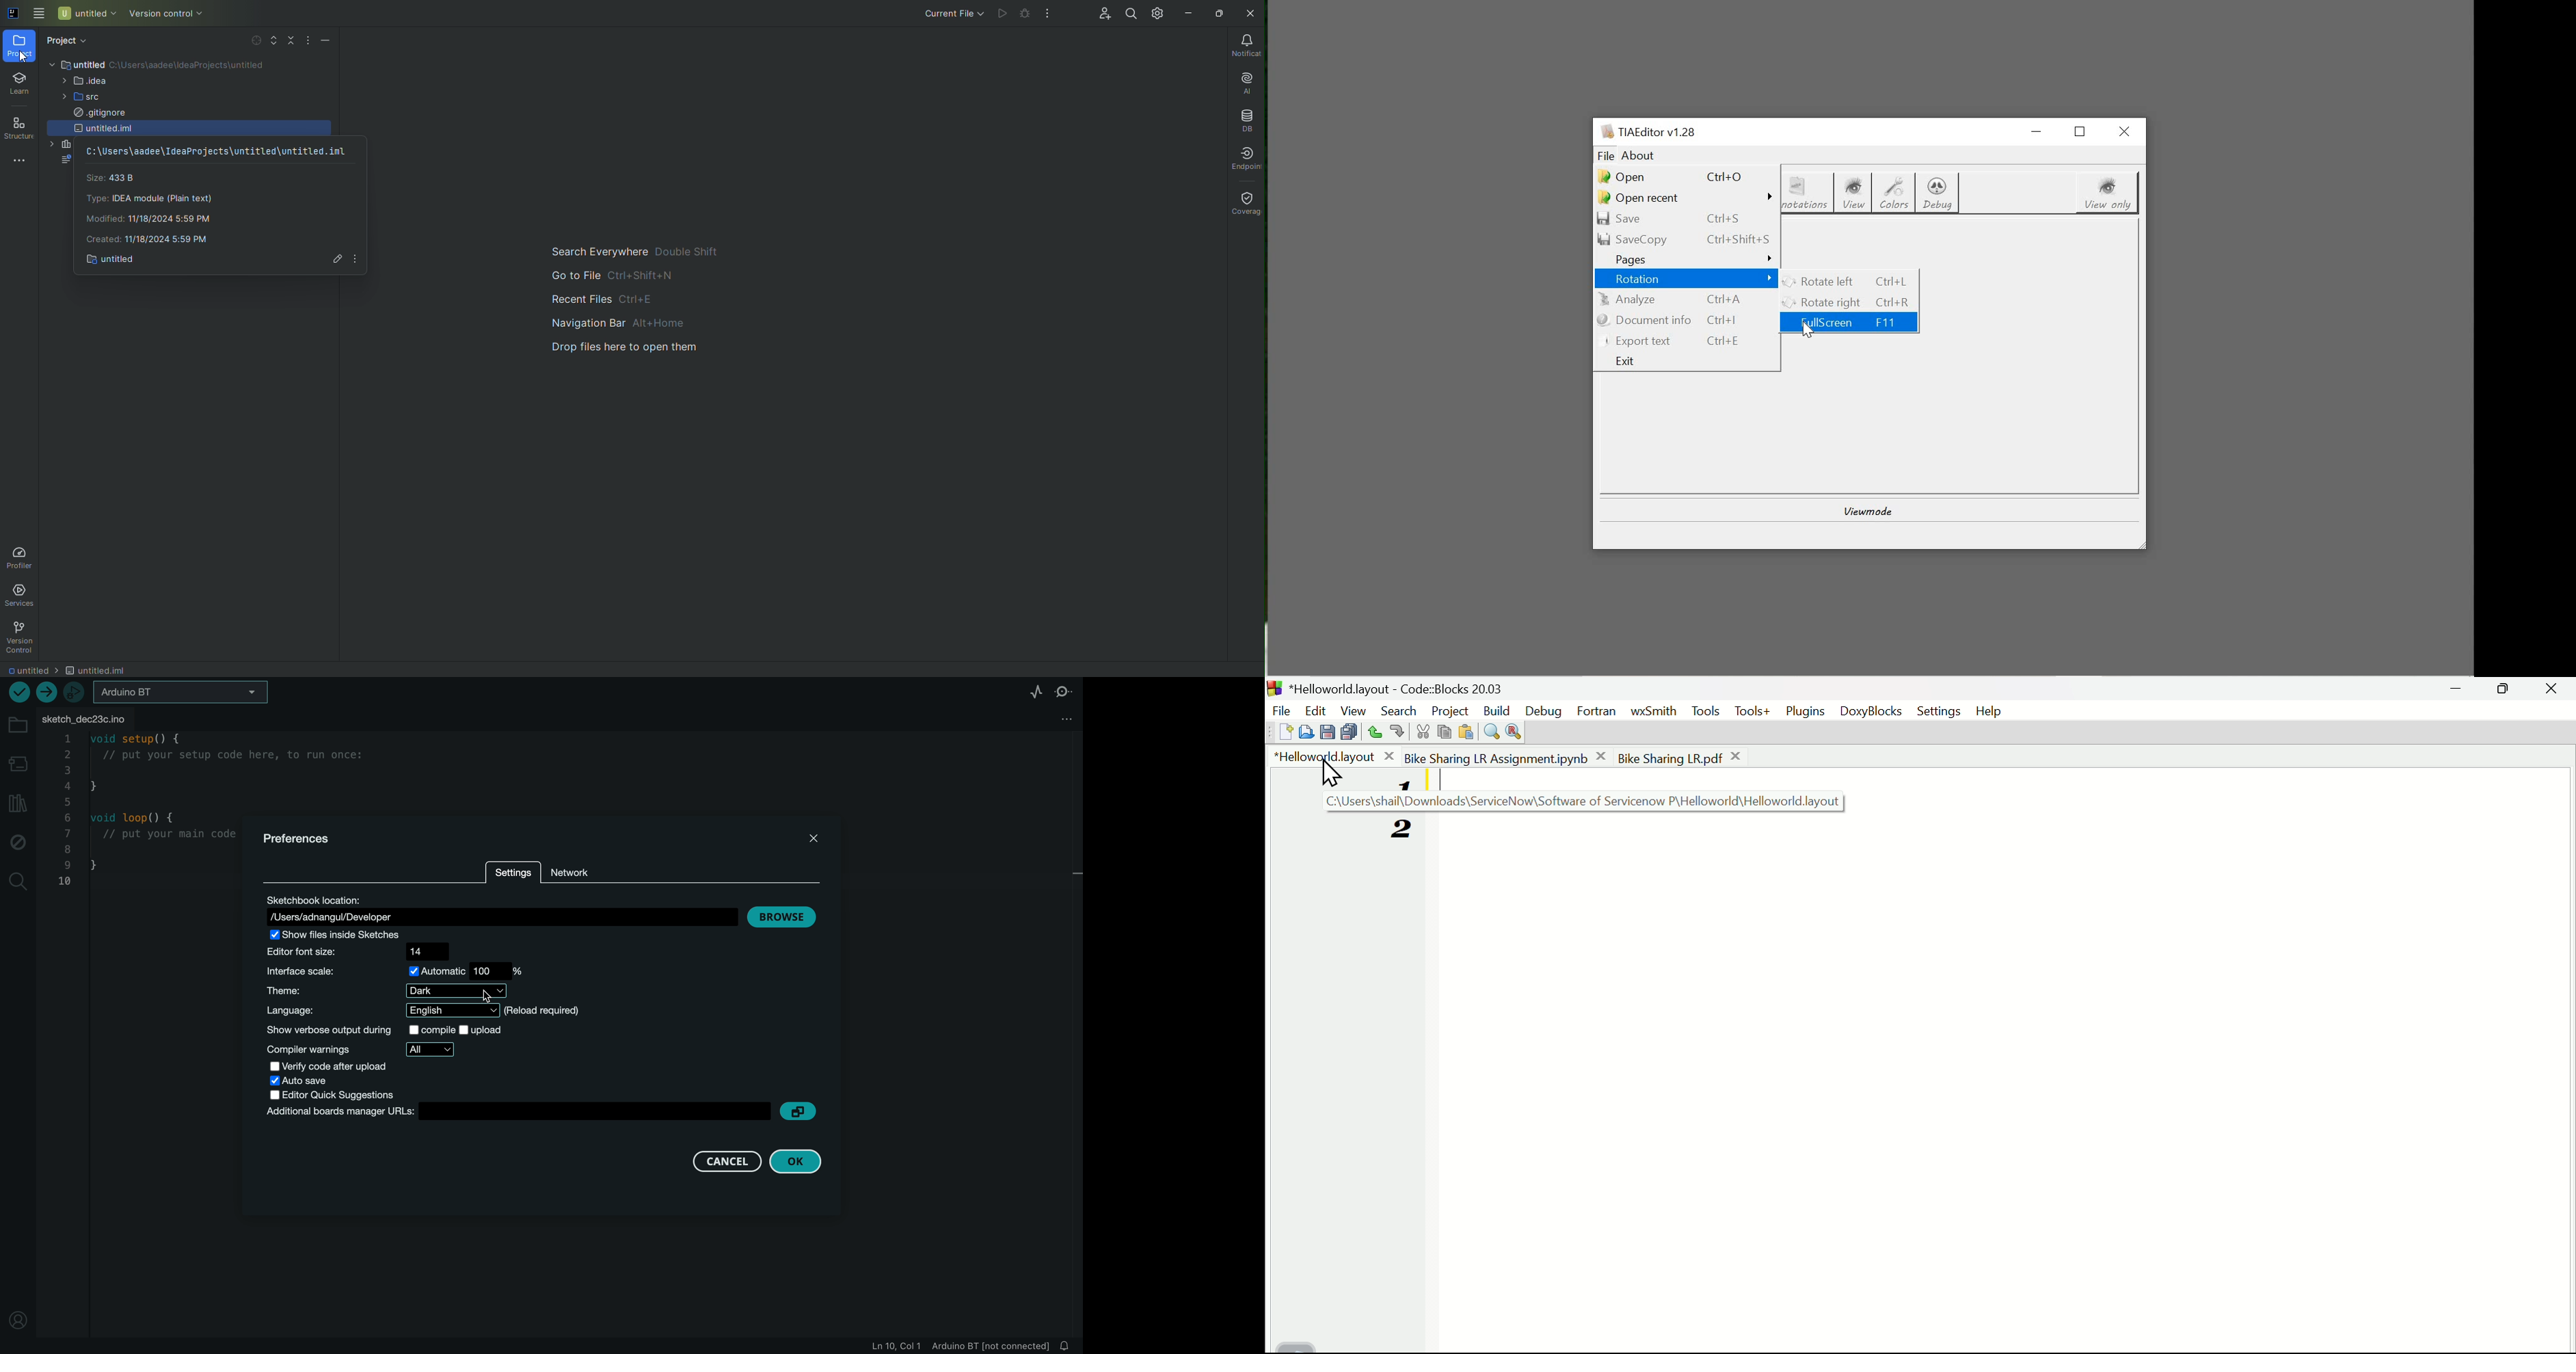 The image size is (2576, 1372). I want to click on Close, so click(2554, 691).